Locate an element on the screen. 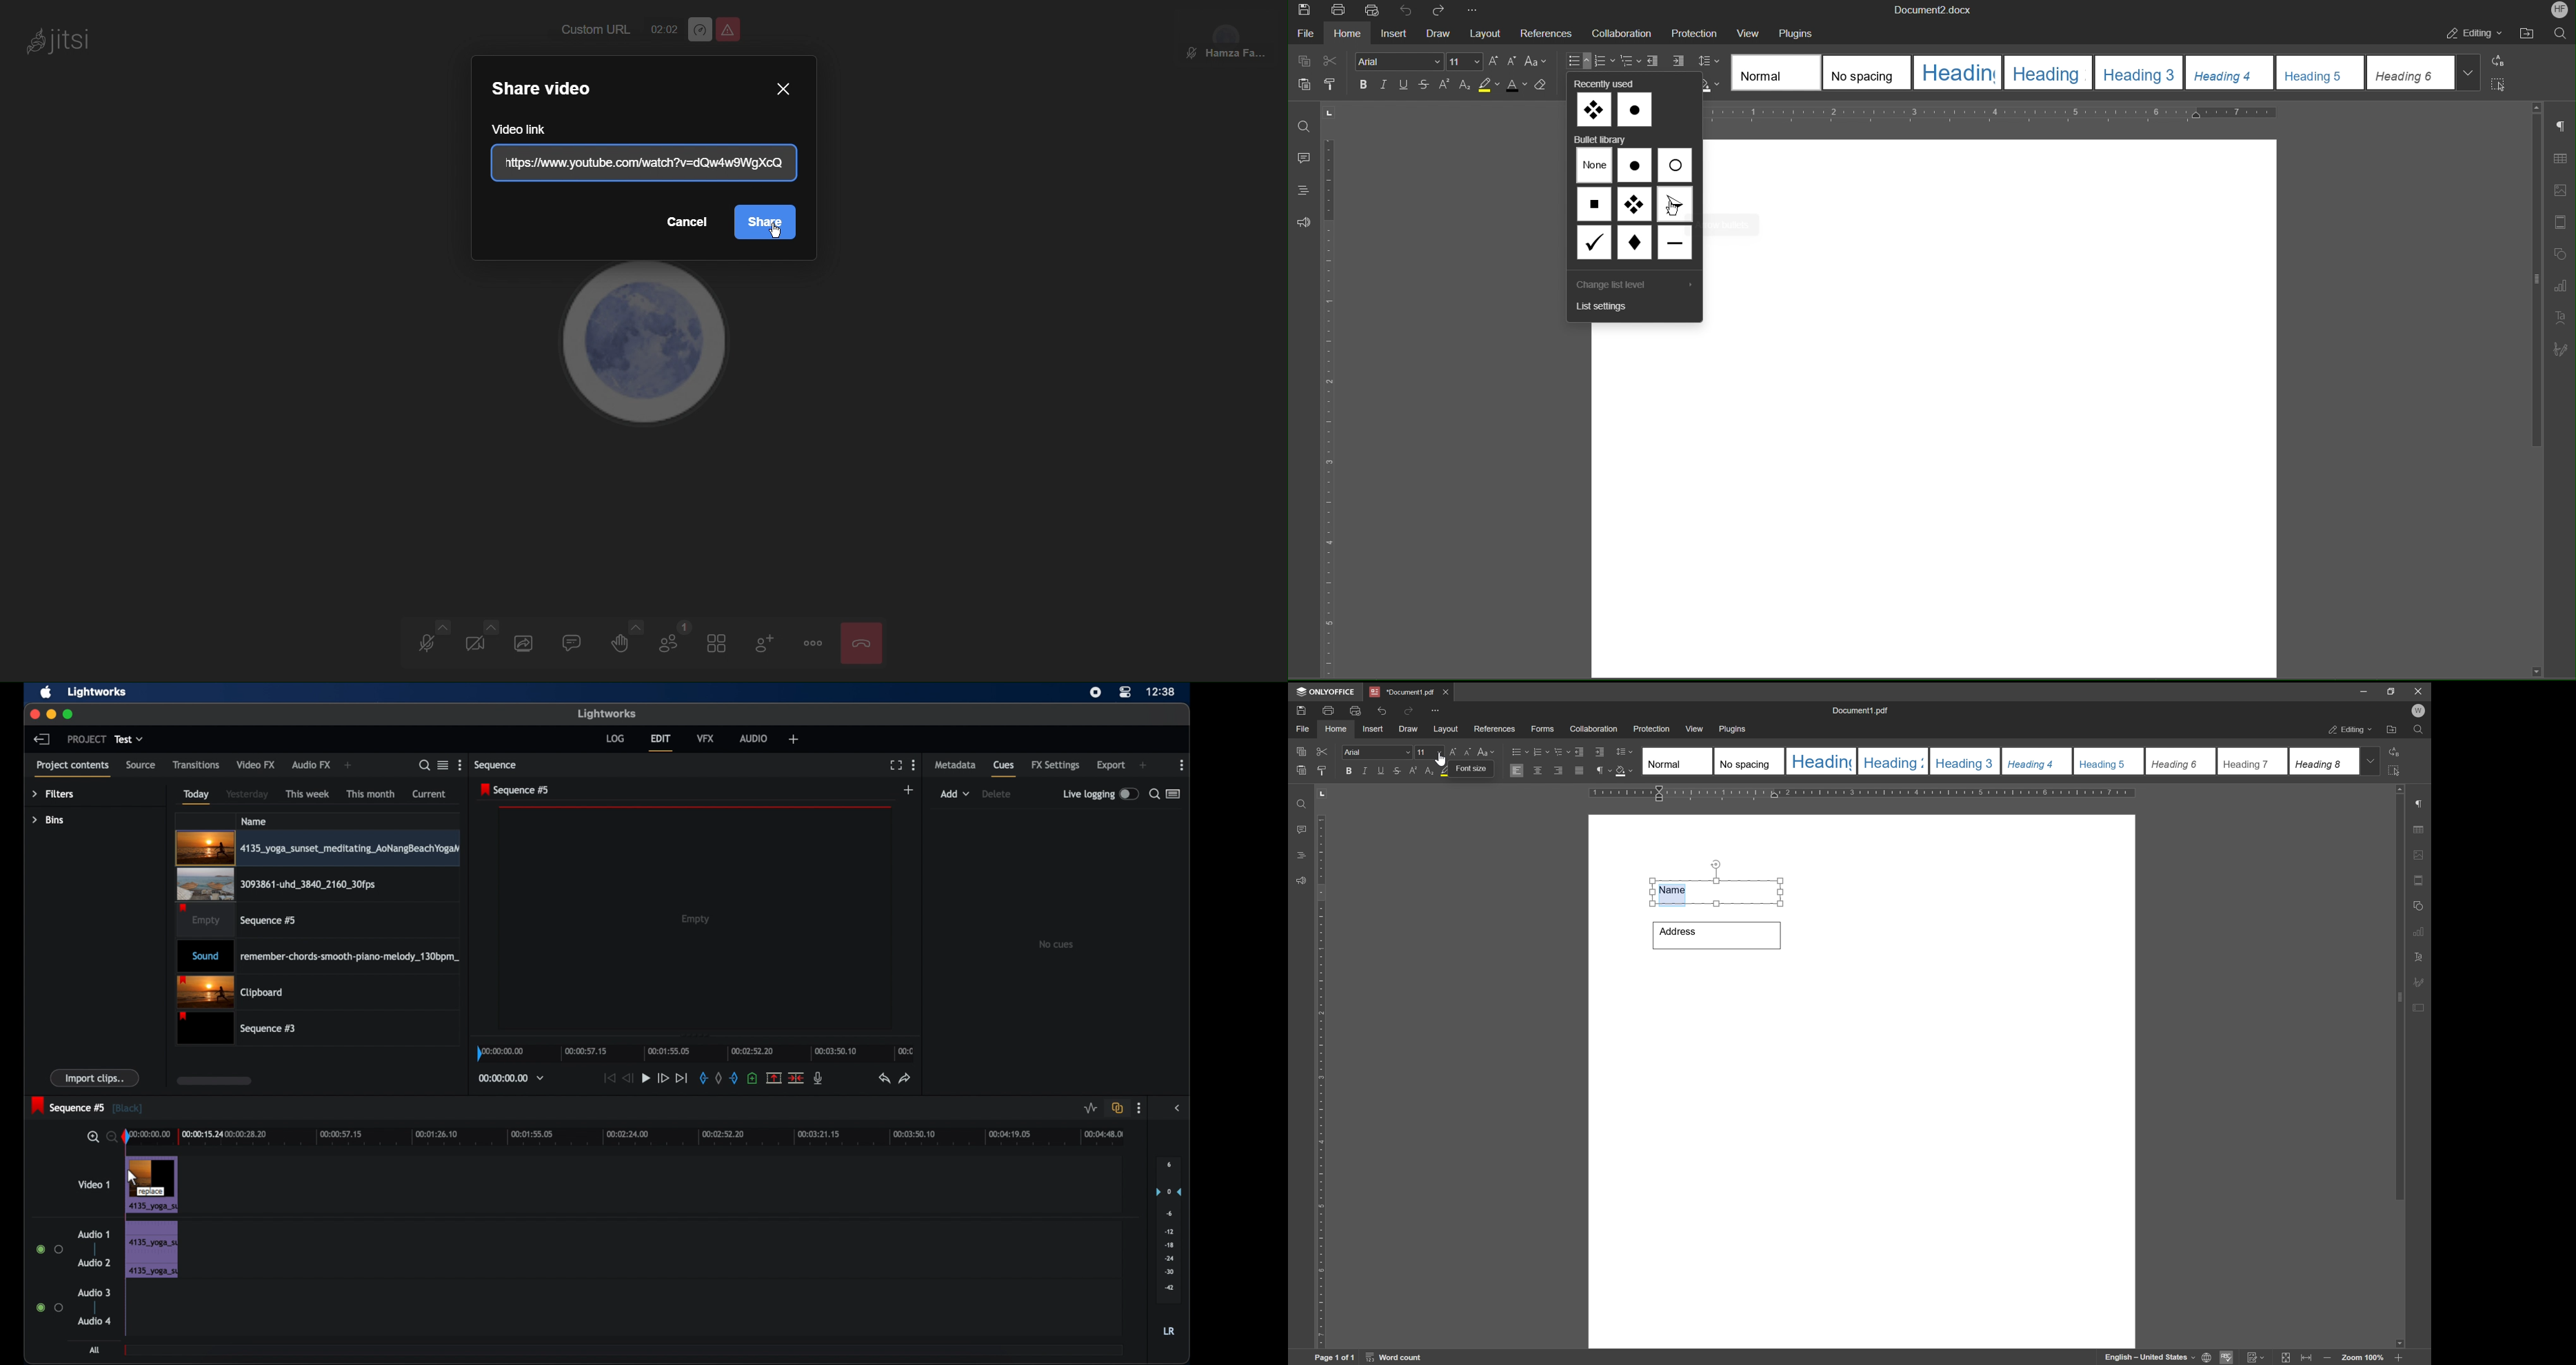 This screenshot has width=2576, height=1372. onlyoffice is located at coordinates (1327, 692).